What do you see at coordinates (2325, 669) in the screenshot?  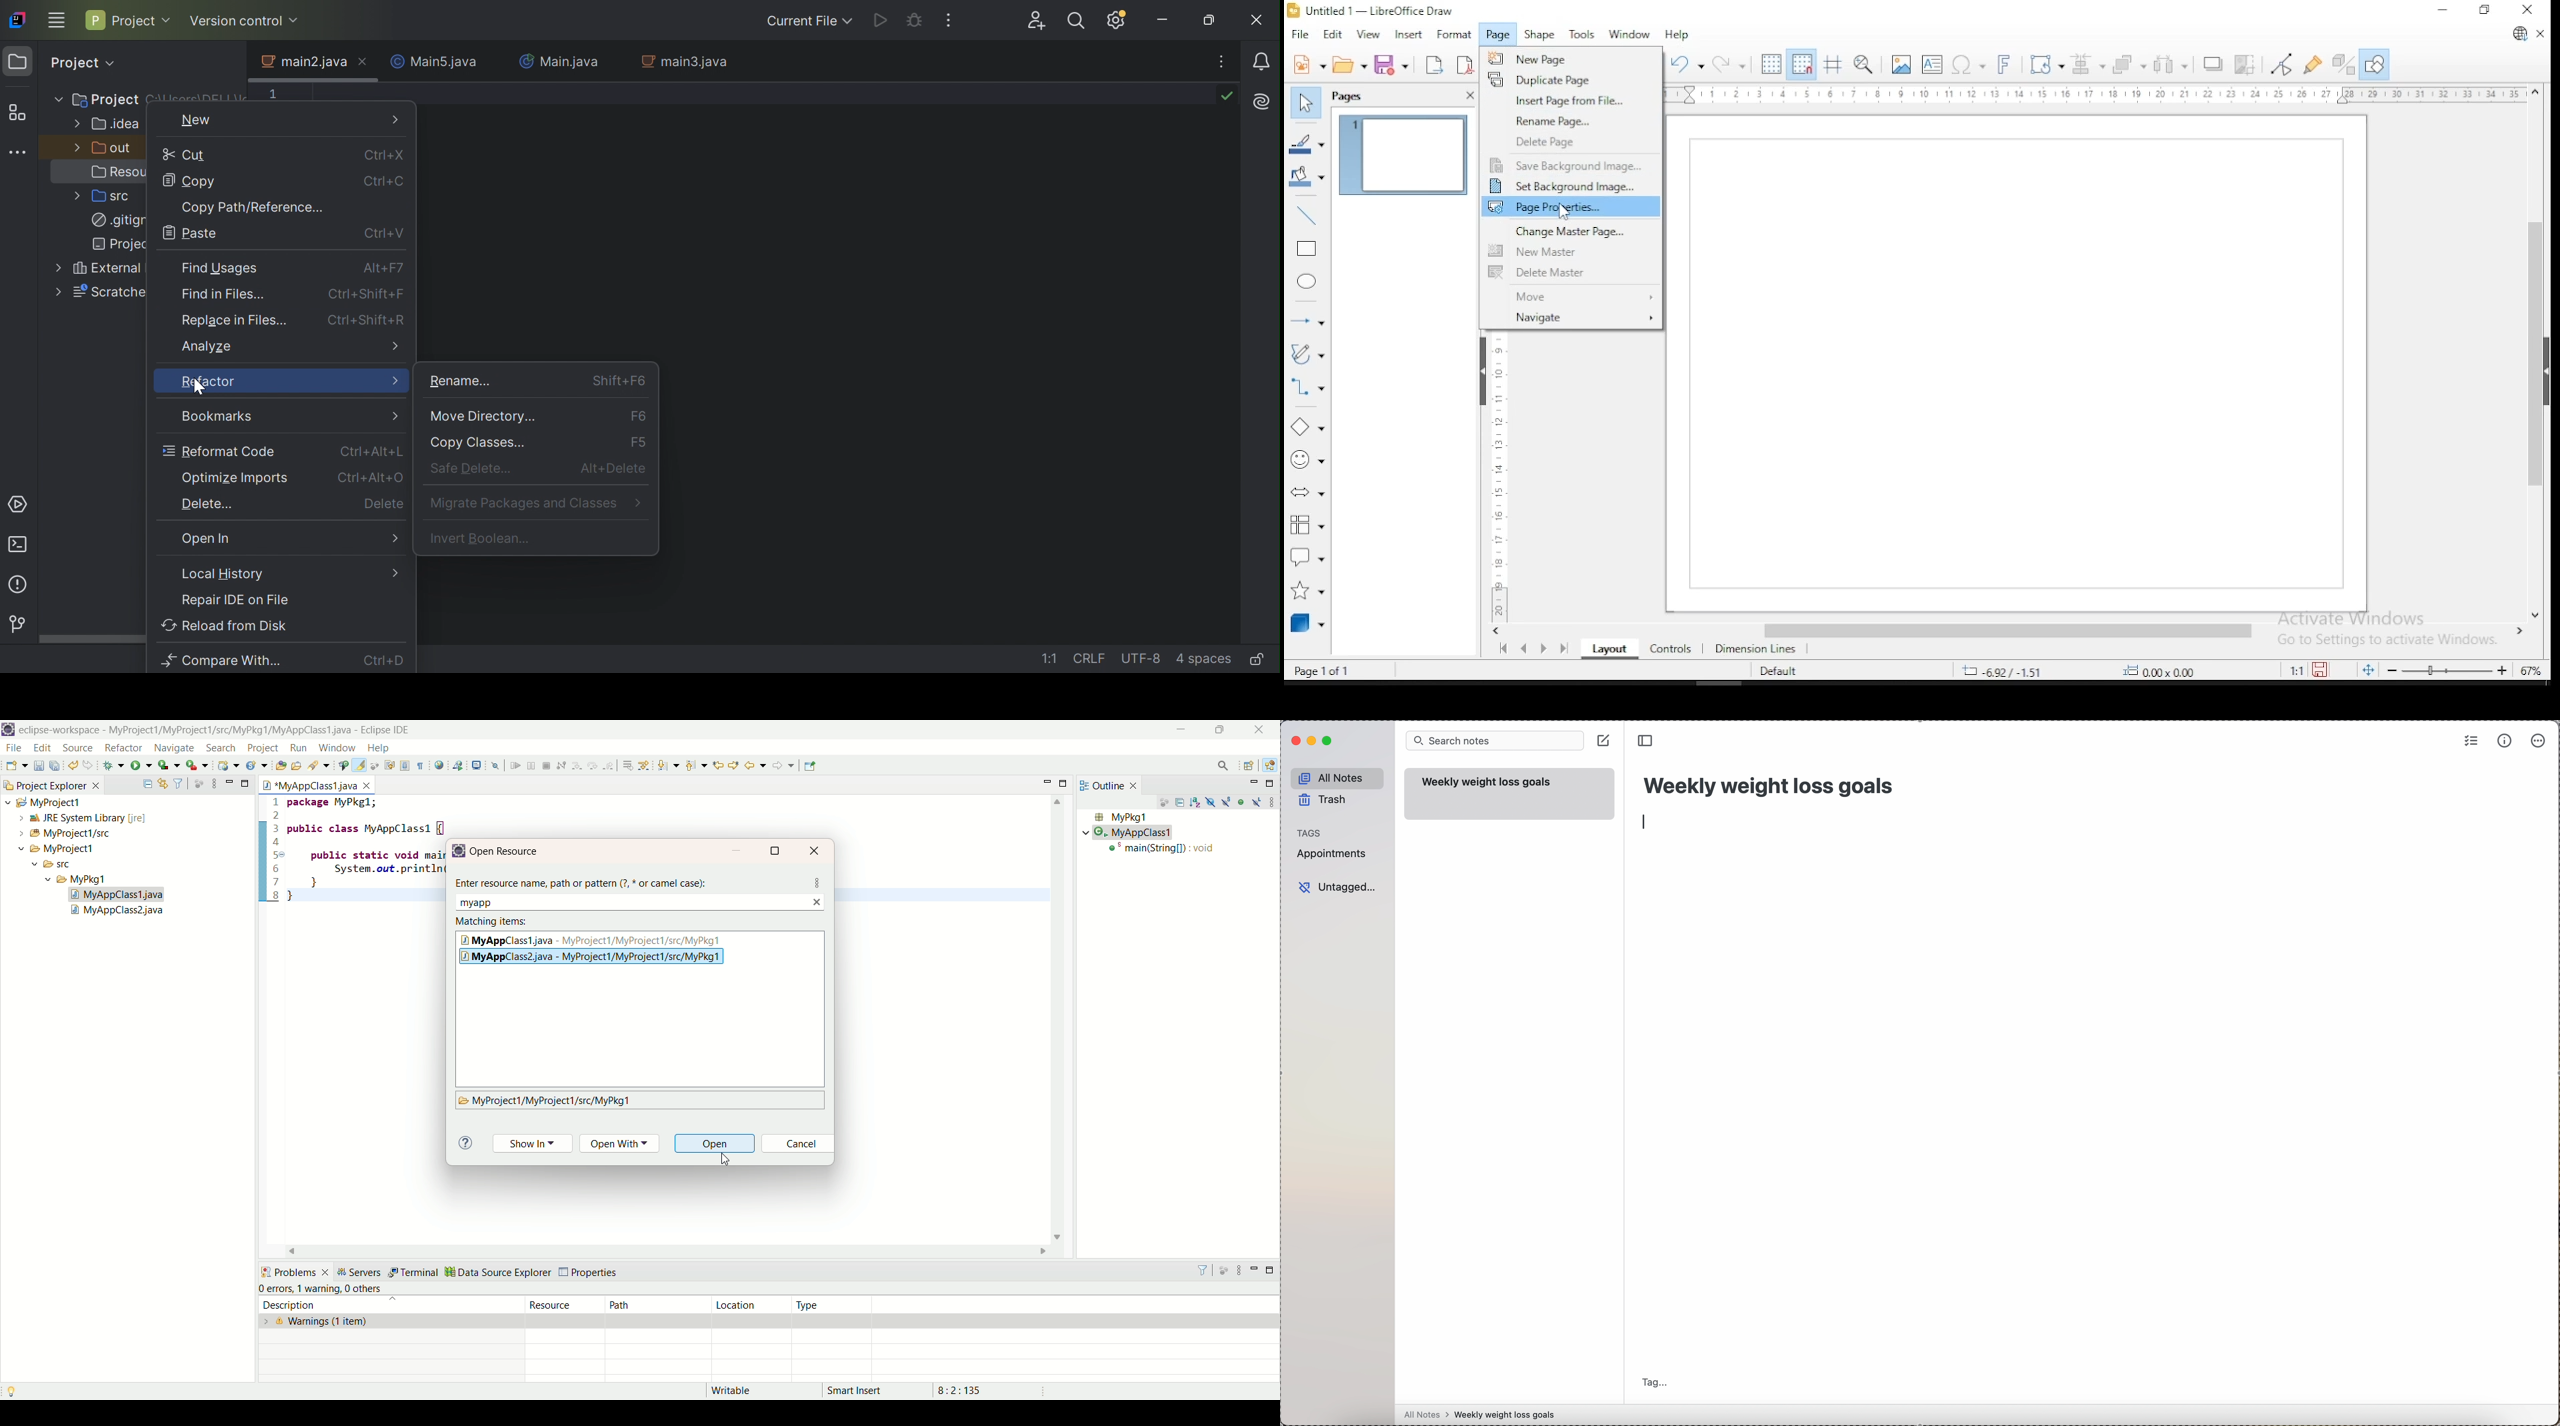 I see `save` at bounding box center [2325, 669].